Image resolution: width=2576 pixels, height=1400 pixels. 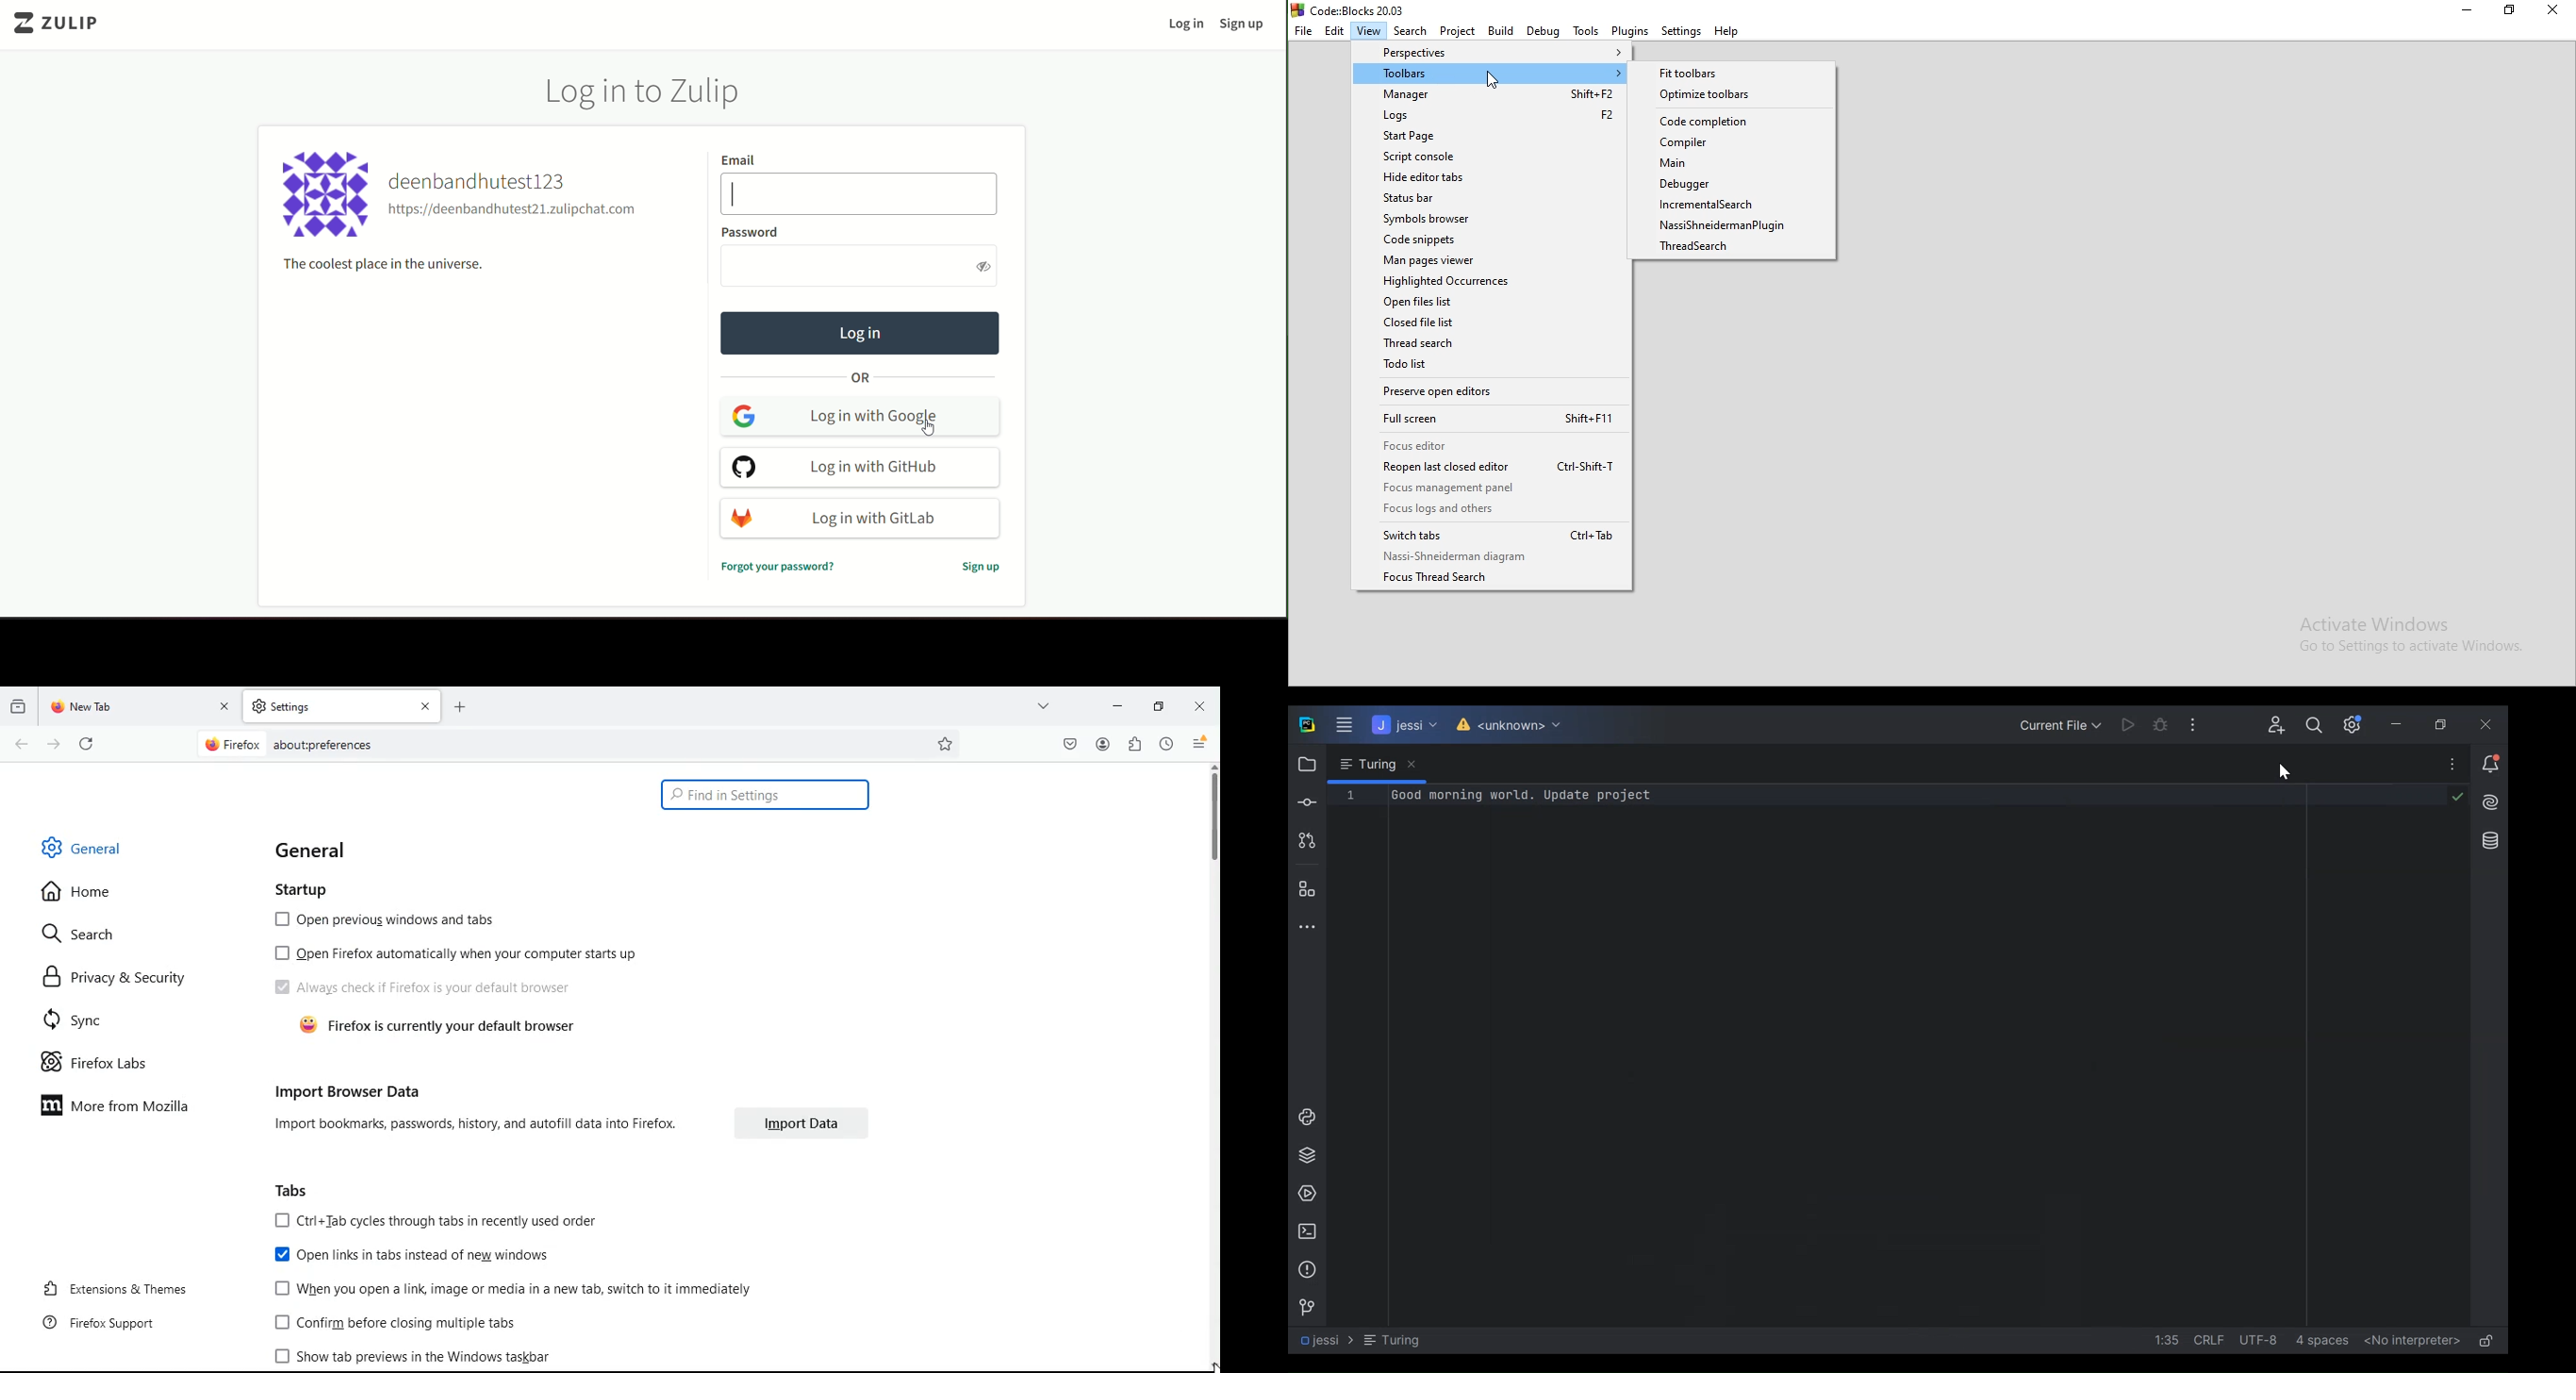 I want to click on Hide editor tabs, so click(x=1489, y=177).